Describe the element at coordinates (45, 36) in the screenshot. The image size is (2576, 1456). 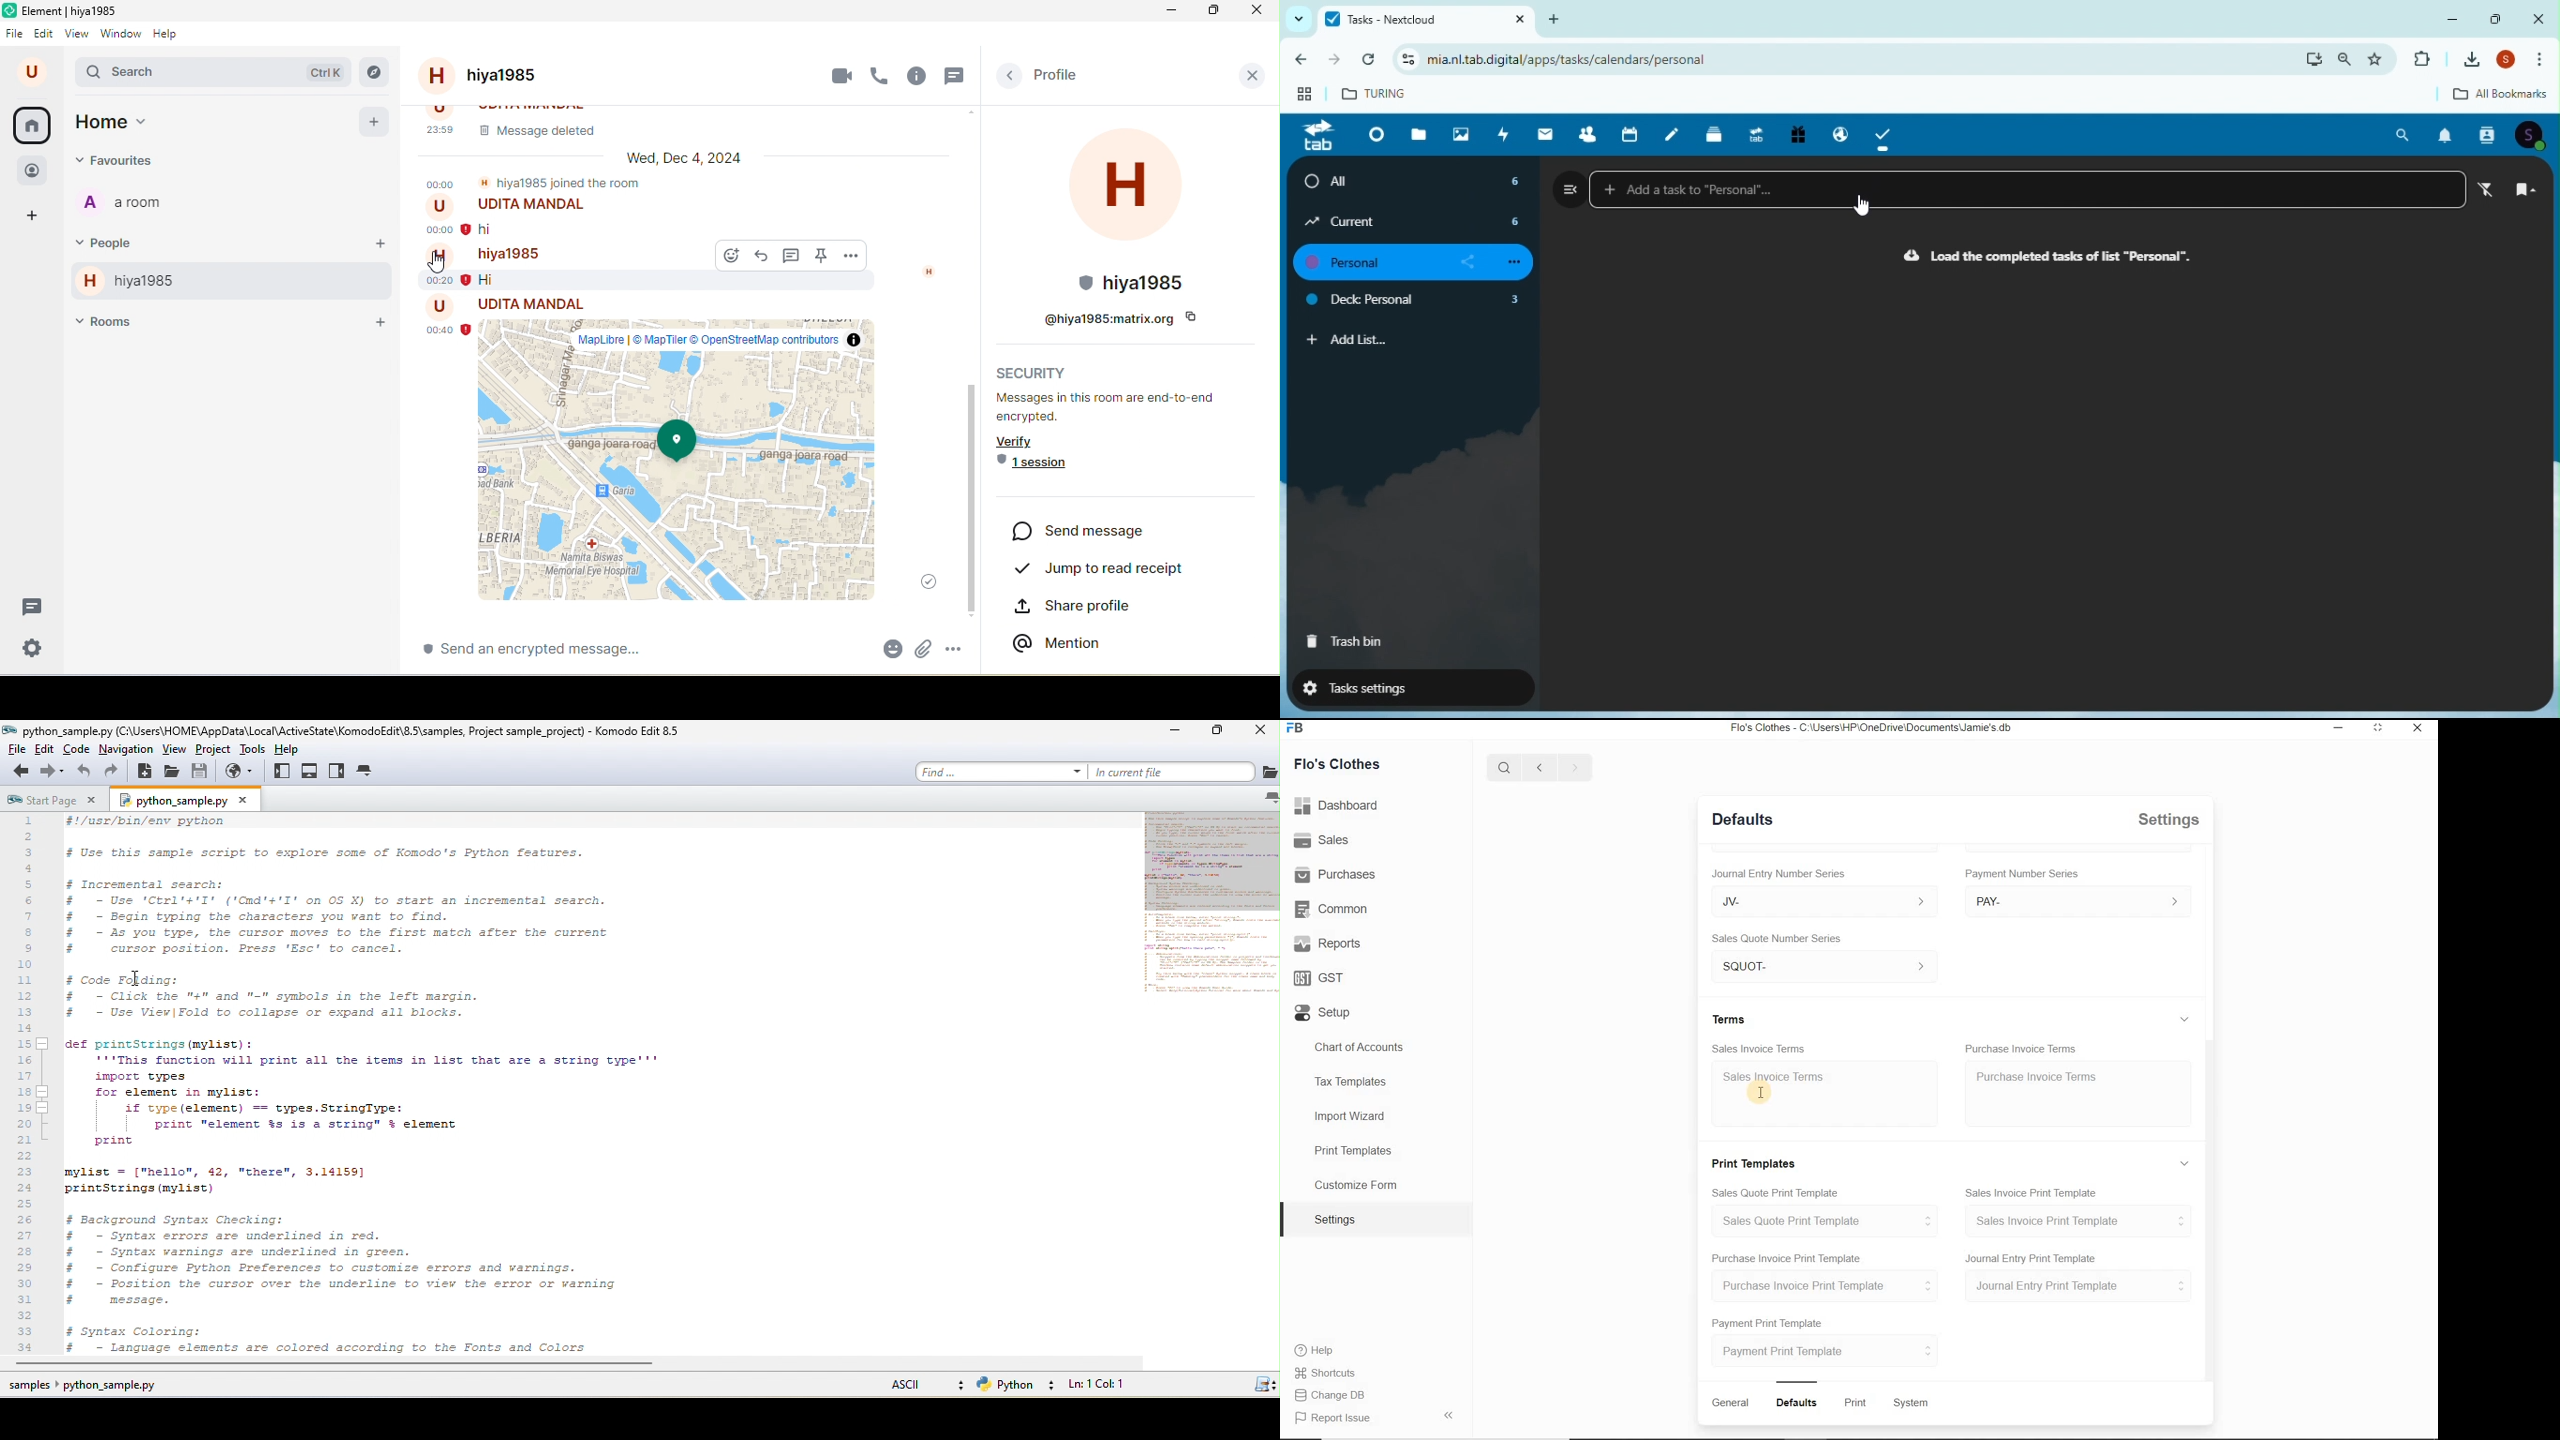
I see `edit` at that location.